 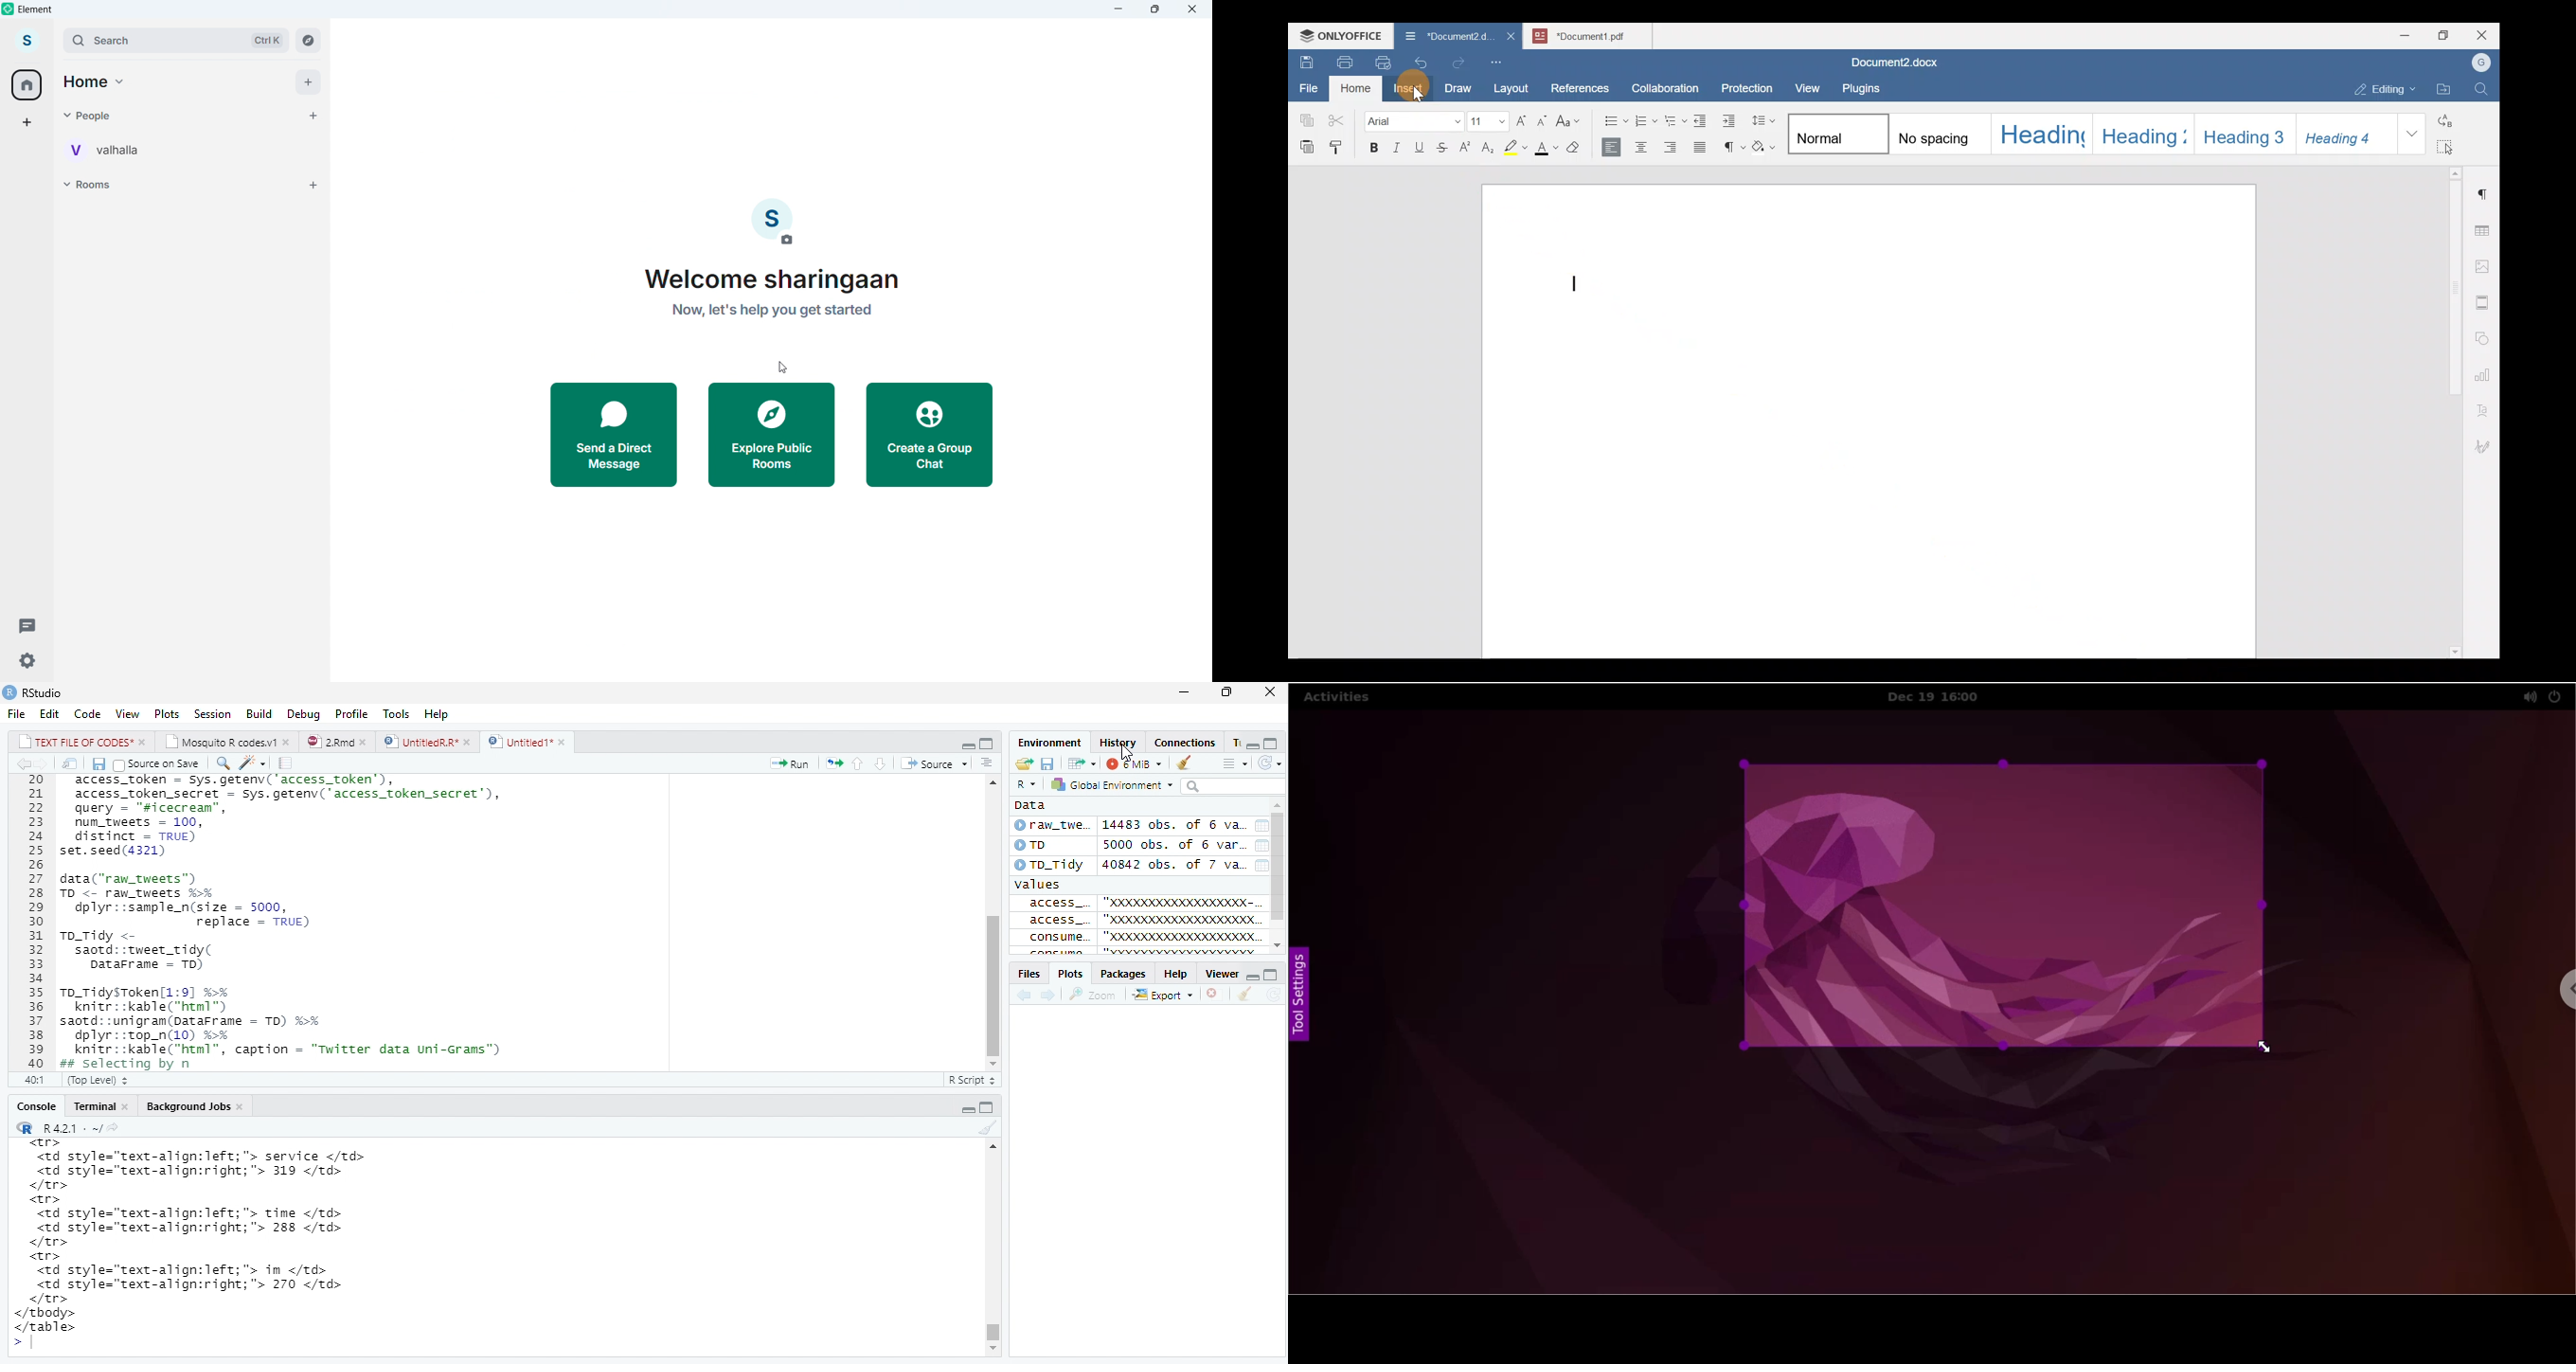 I want to click on Viewer, so click(x=1219, y=973).